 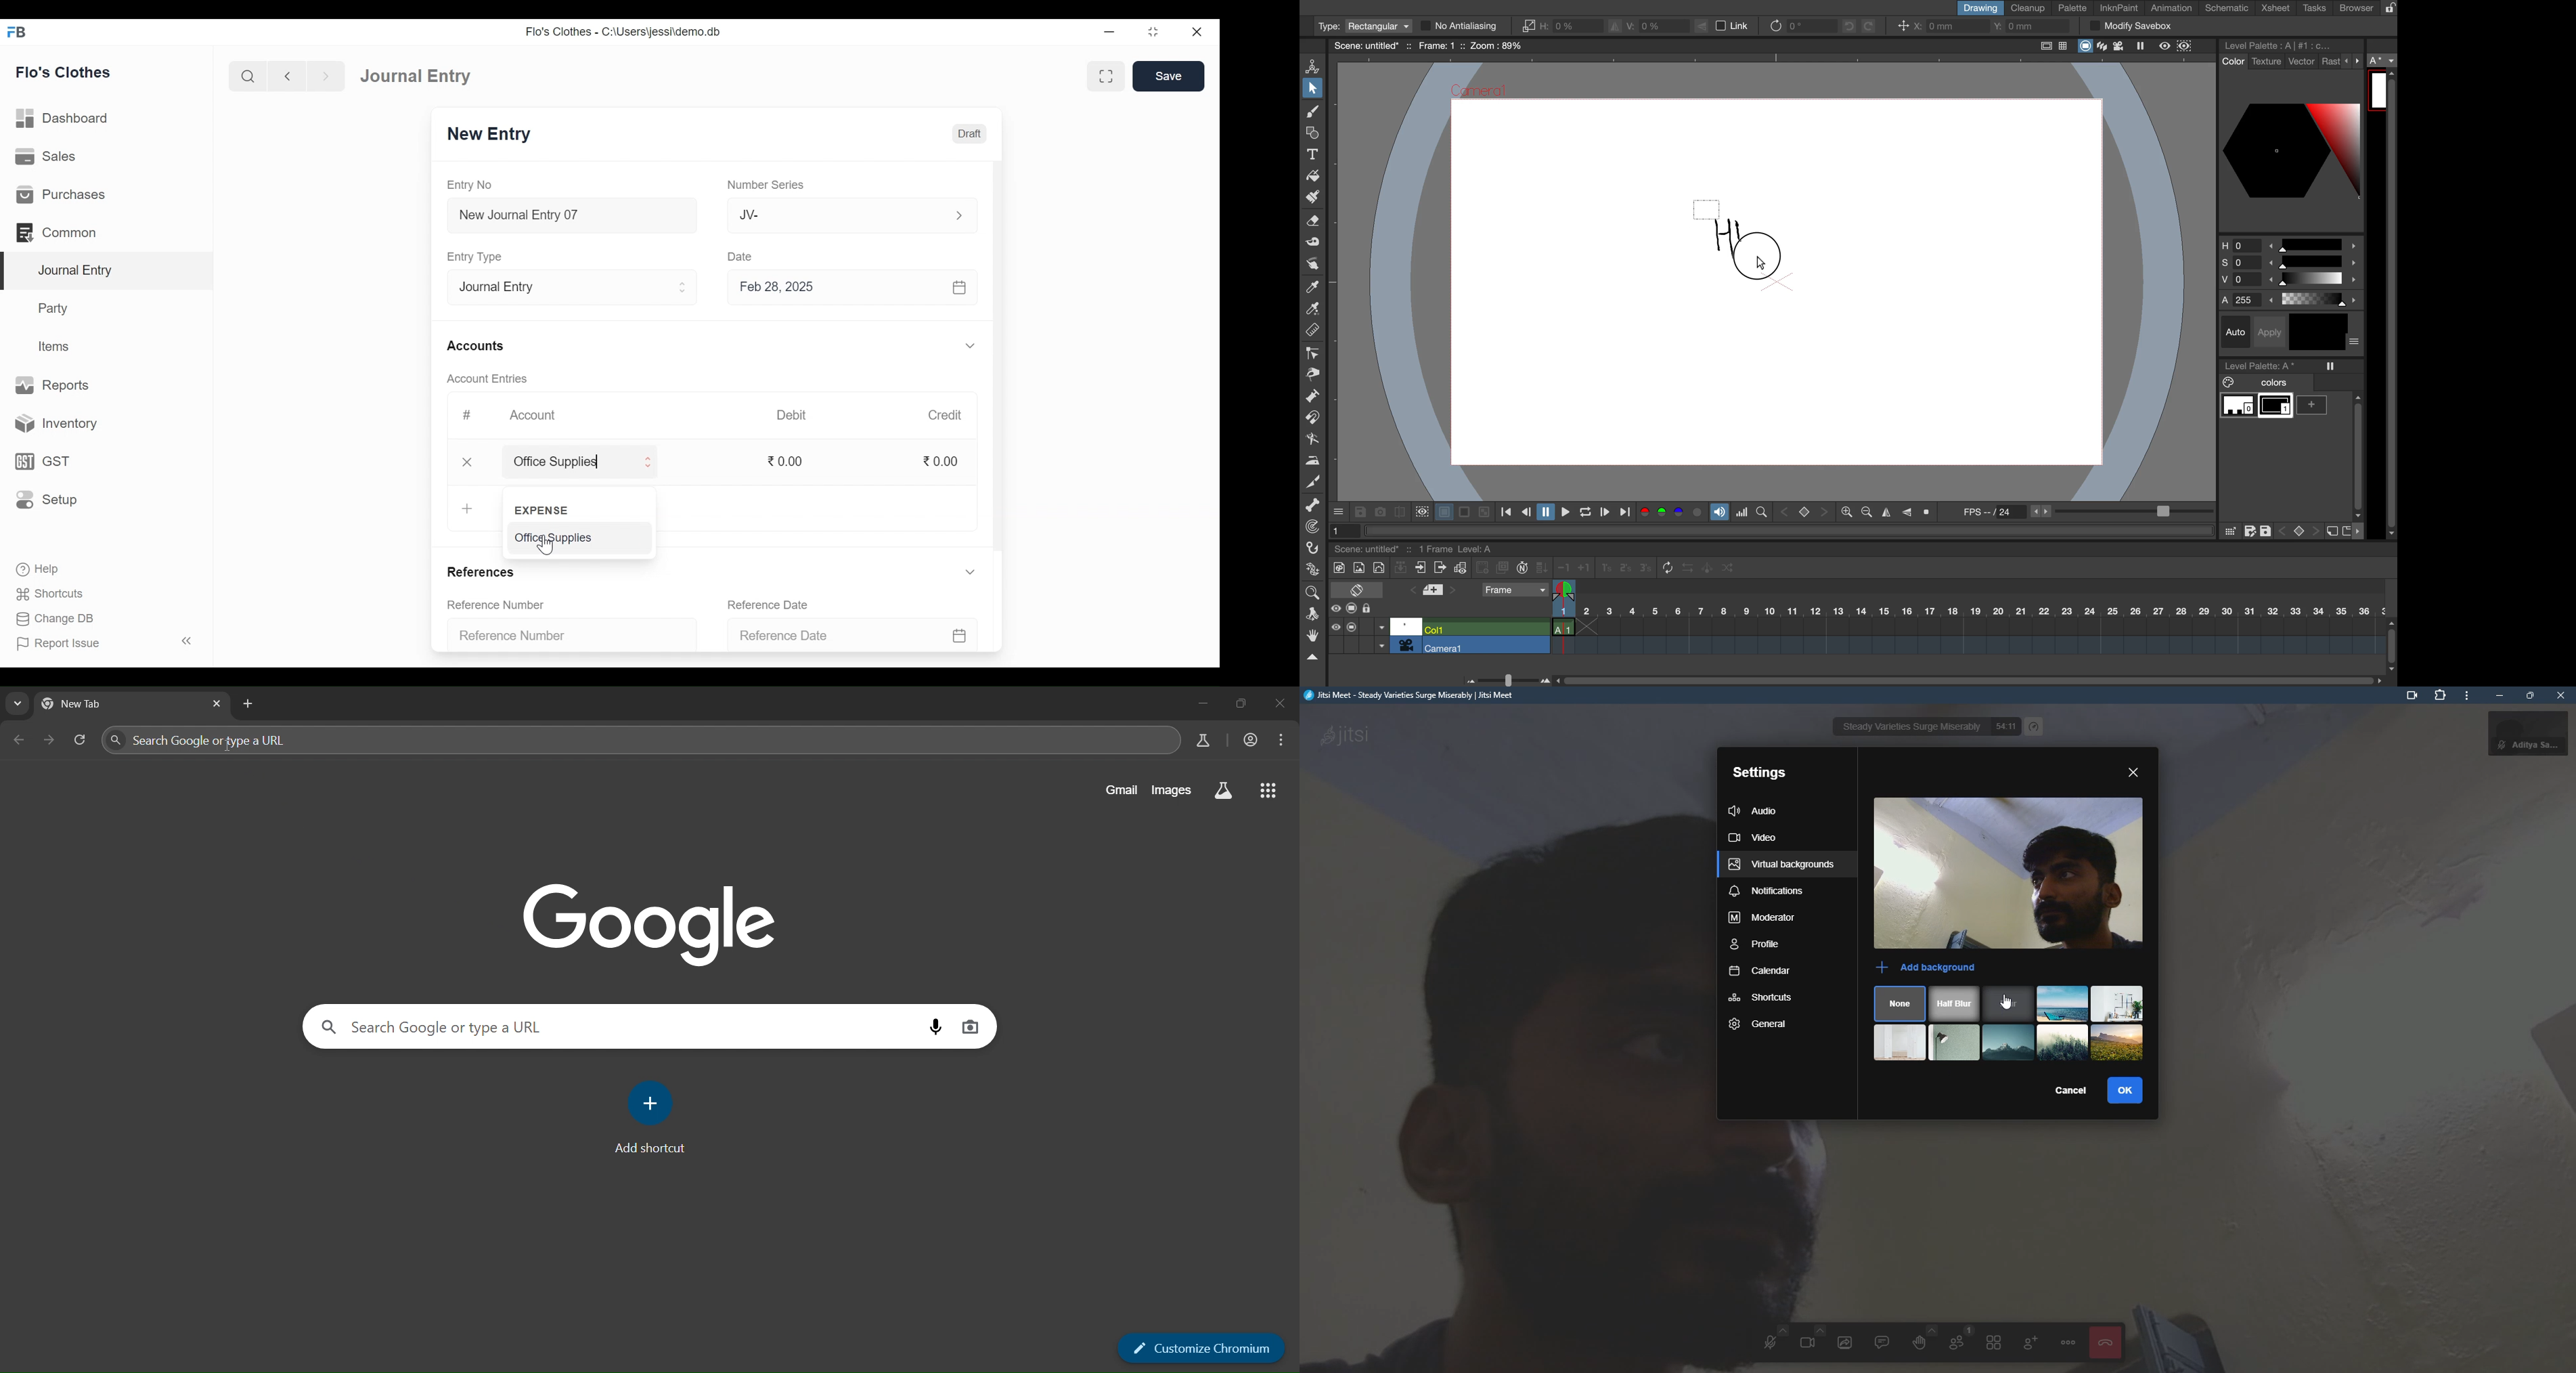 I want to click on Entry Type, so click(x=478, y=257).